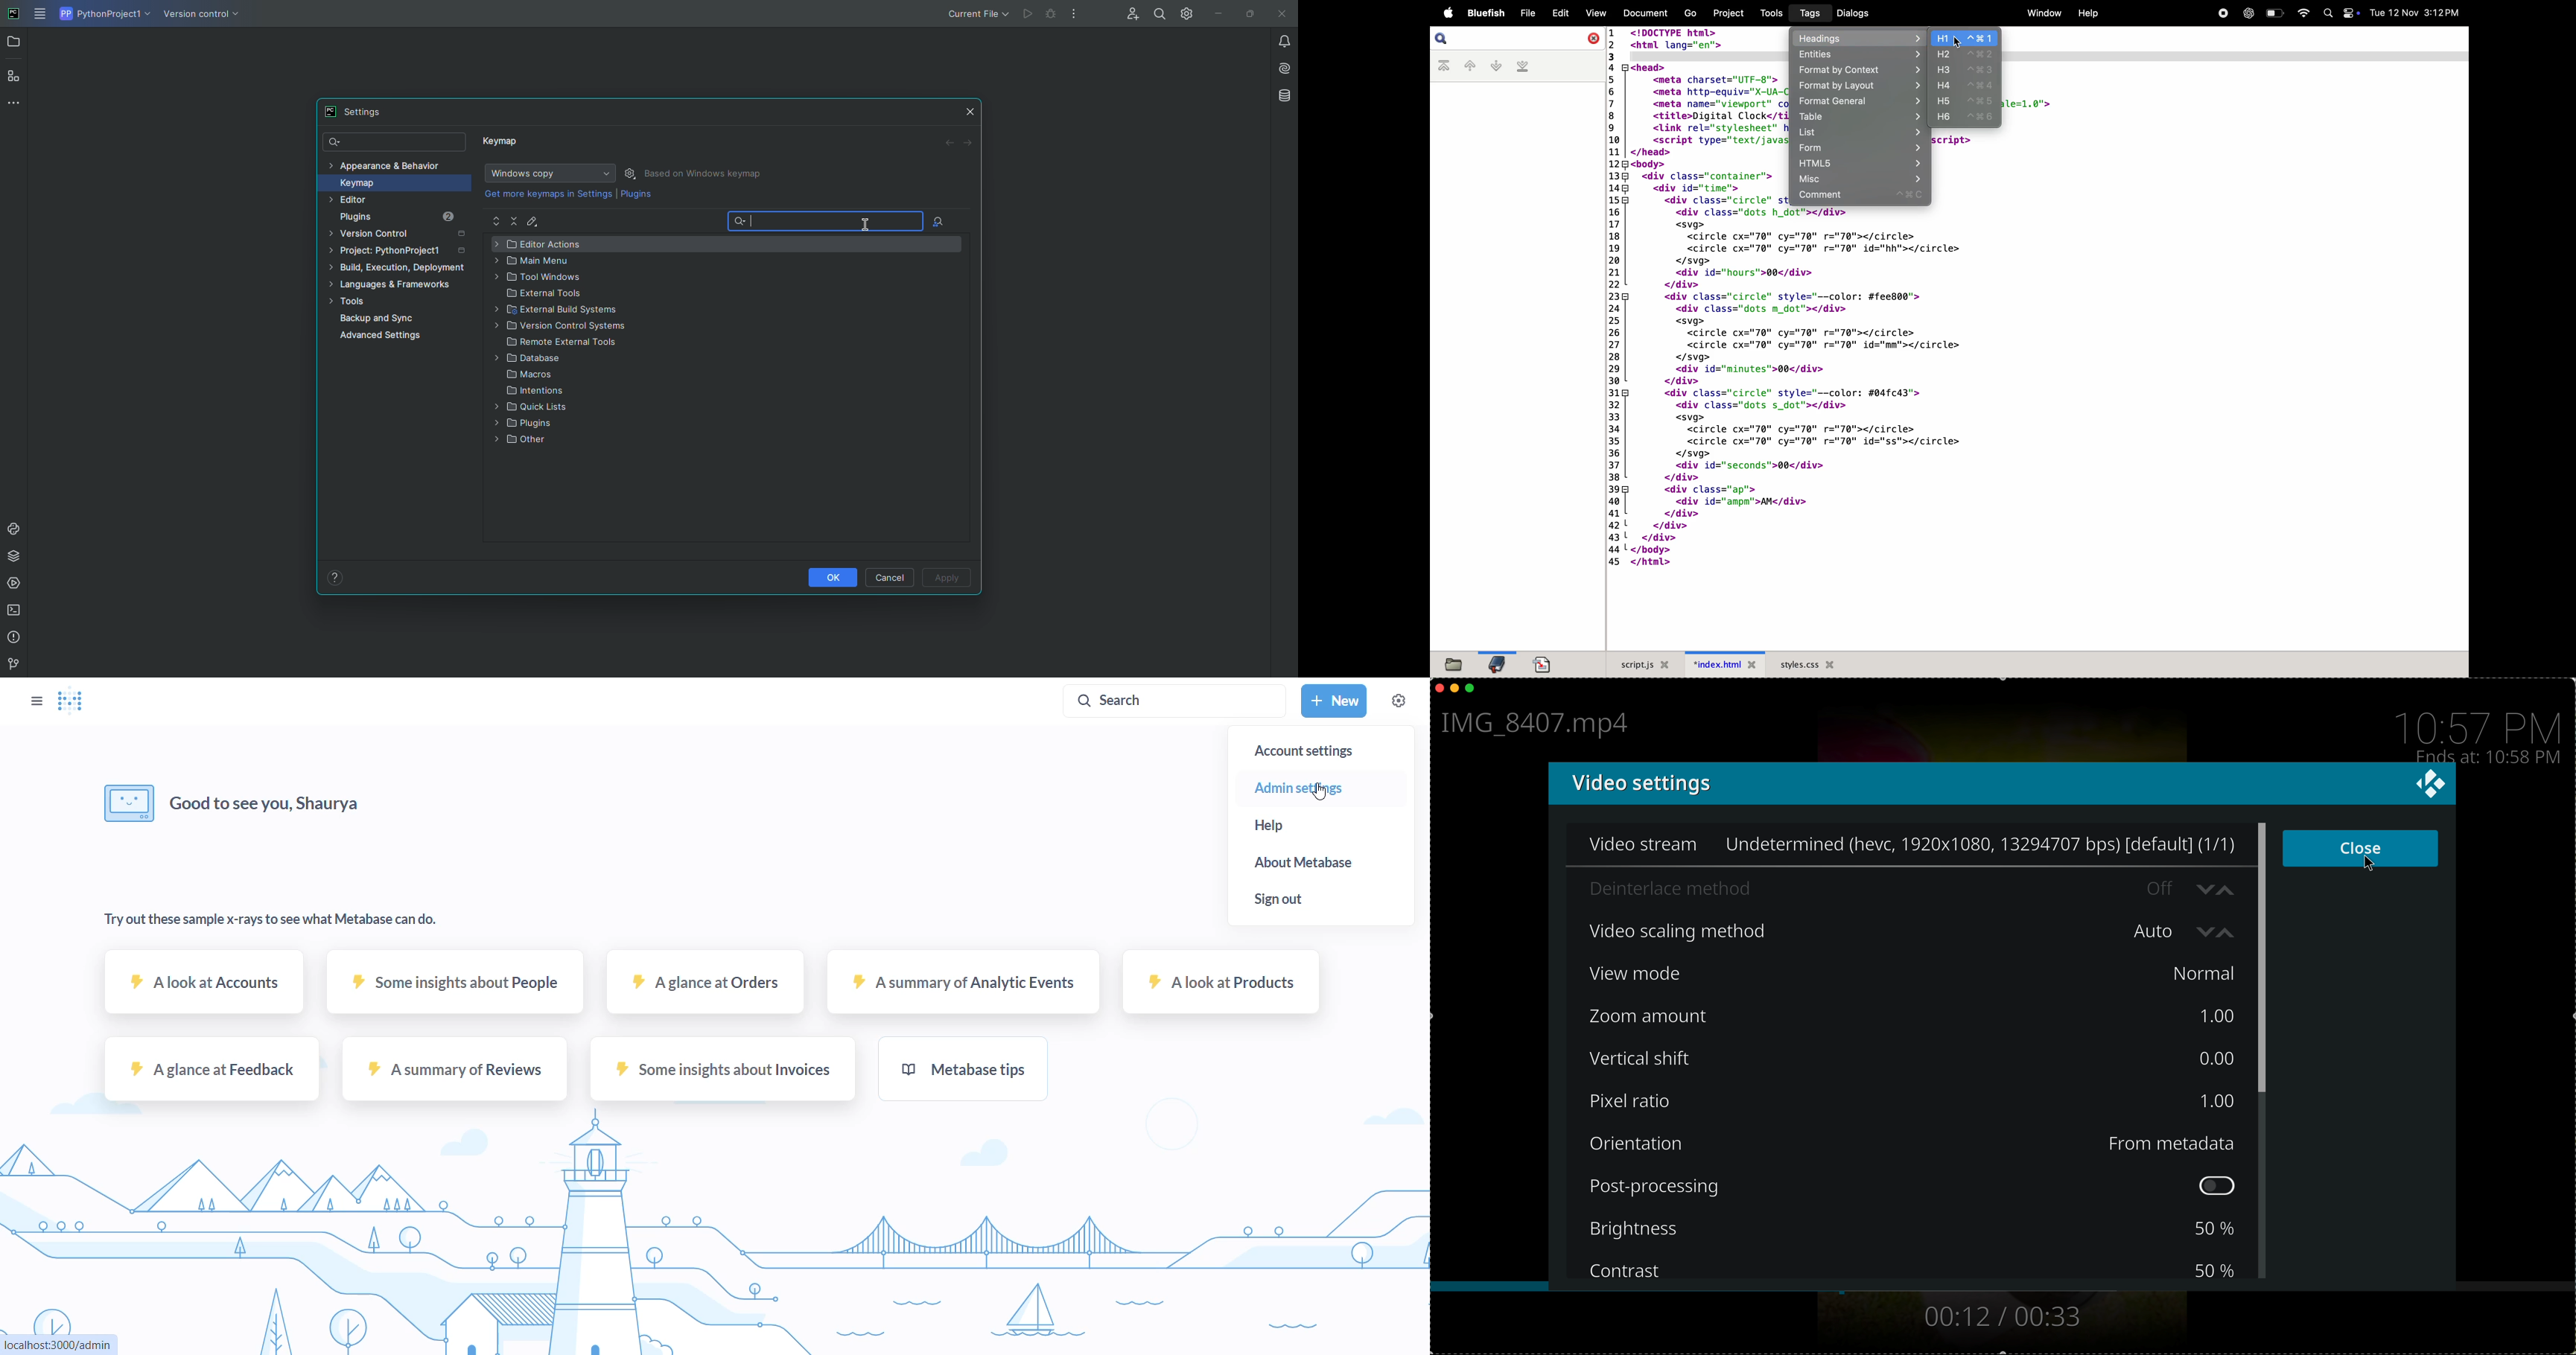  I want to click on pixel ratio 1.00, so click(1912, 1102).